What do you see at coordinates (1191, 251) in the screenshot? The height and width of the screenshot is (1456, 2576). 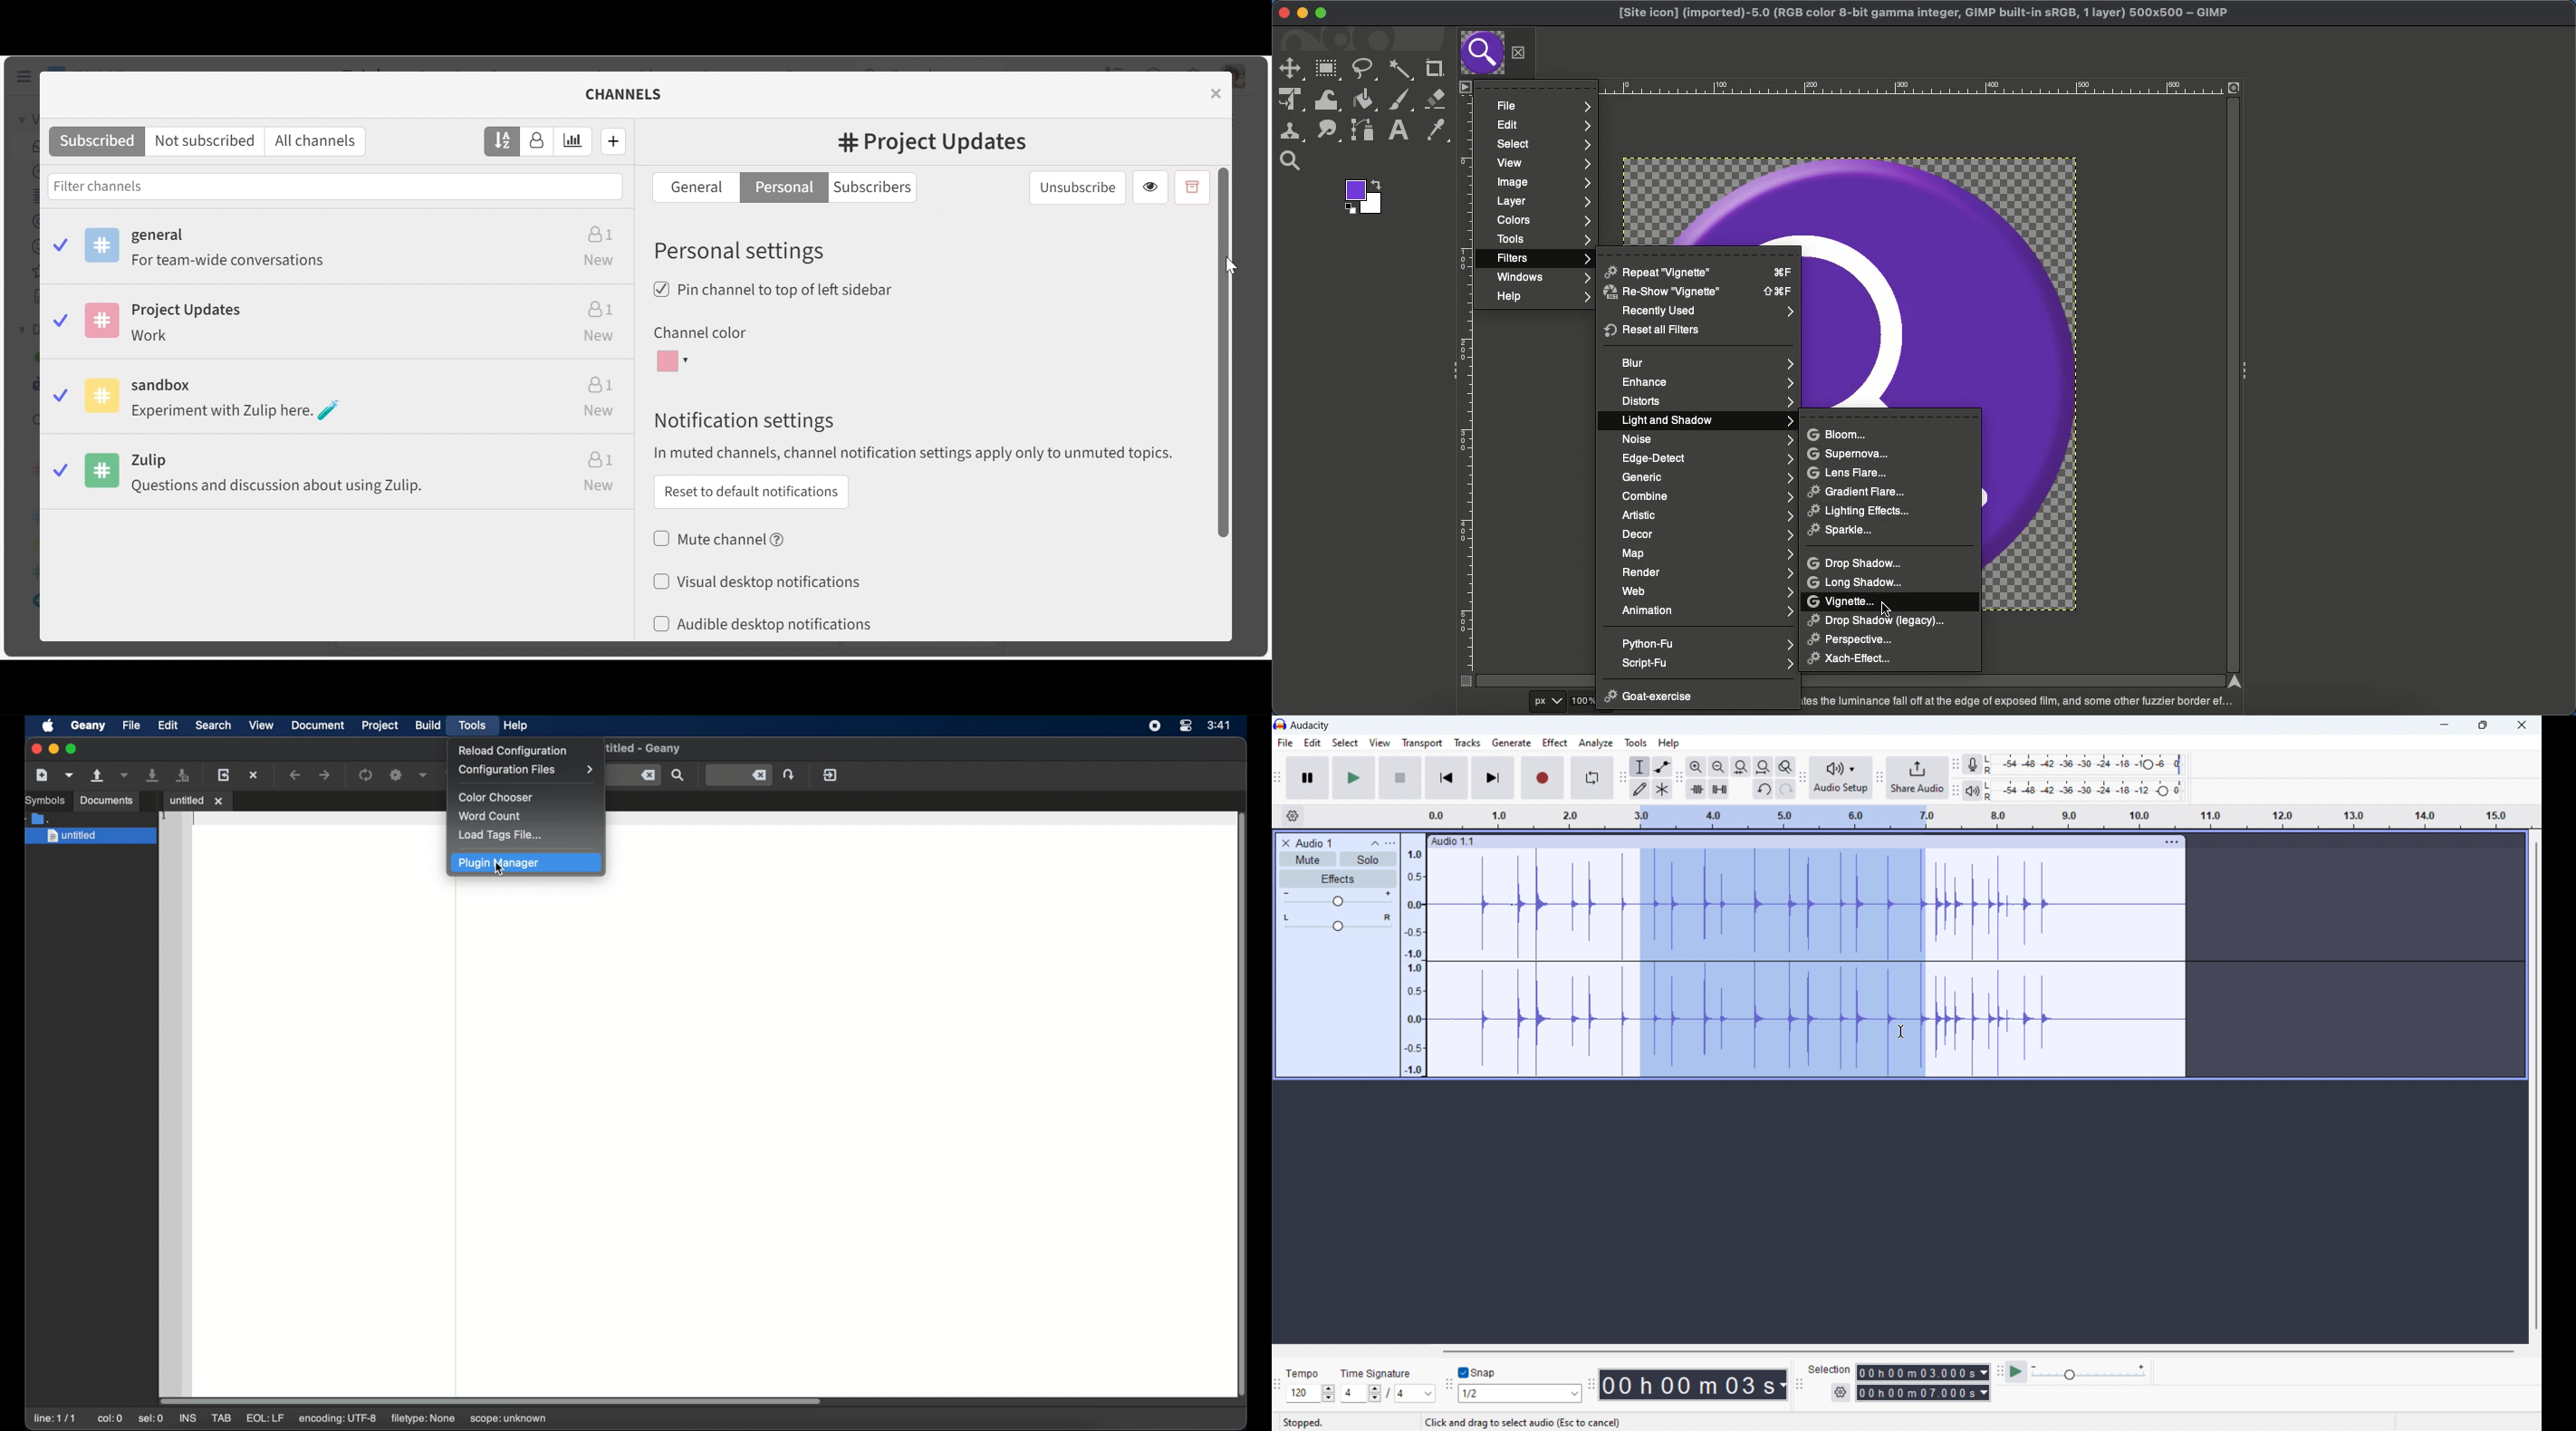 I see `Edit channel name and description` at bounding box center [1191, 251].